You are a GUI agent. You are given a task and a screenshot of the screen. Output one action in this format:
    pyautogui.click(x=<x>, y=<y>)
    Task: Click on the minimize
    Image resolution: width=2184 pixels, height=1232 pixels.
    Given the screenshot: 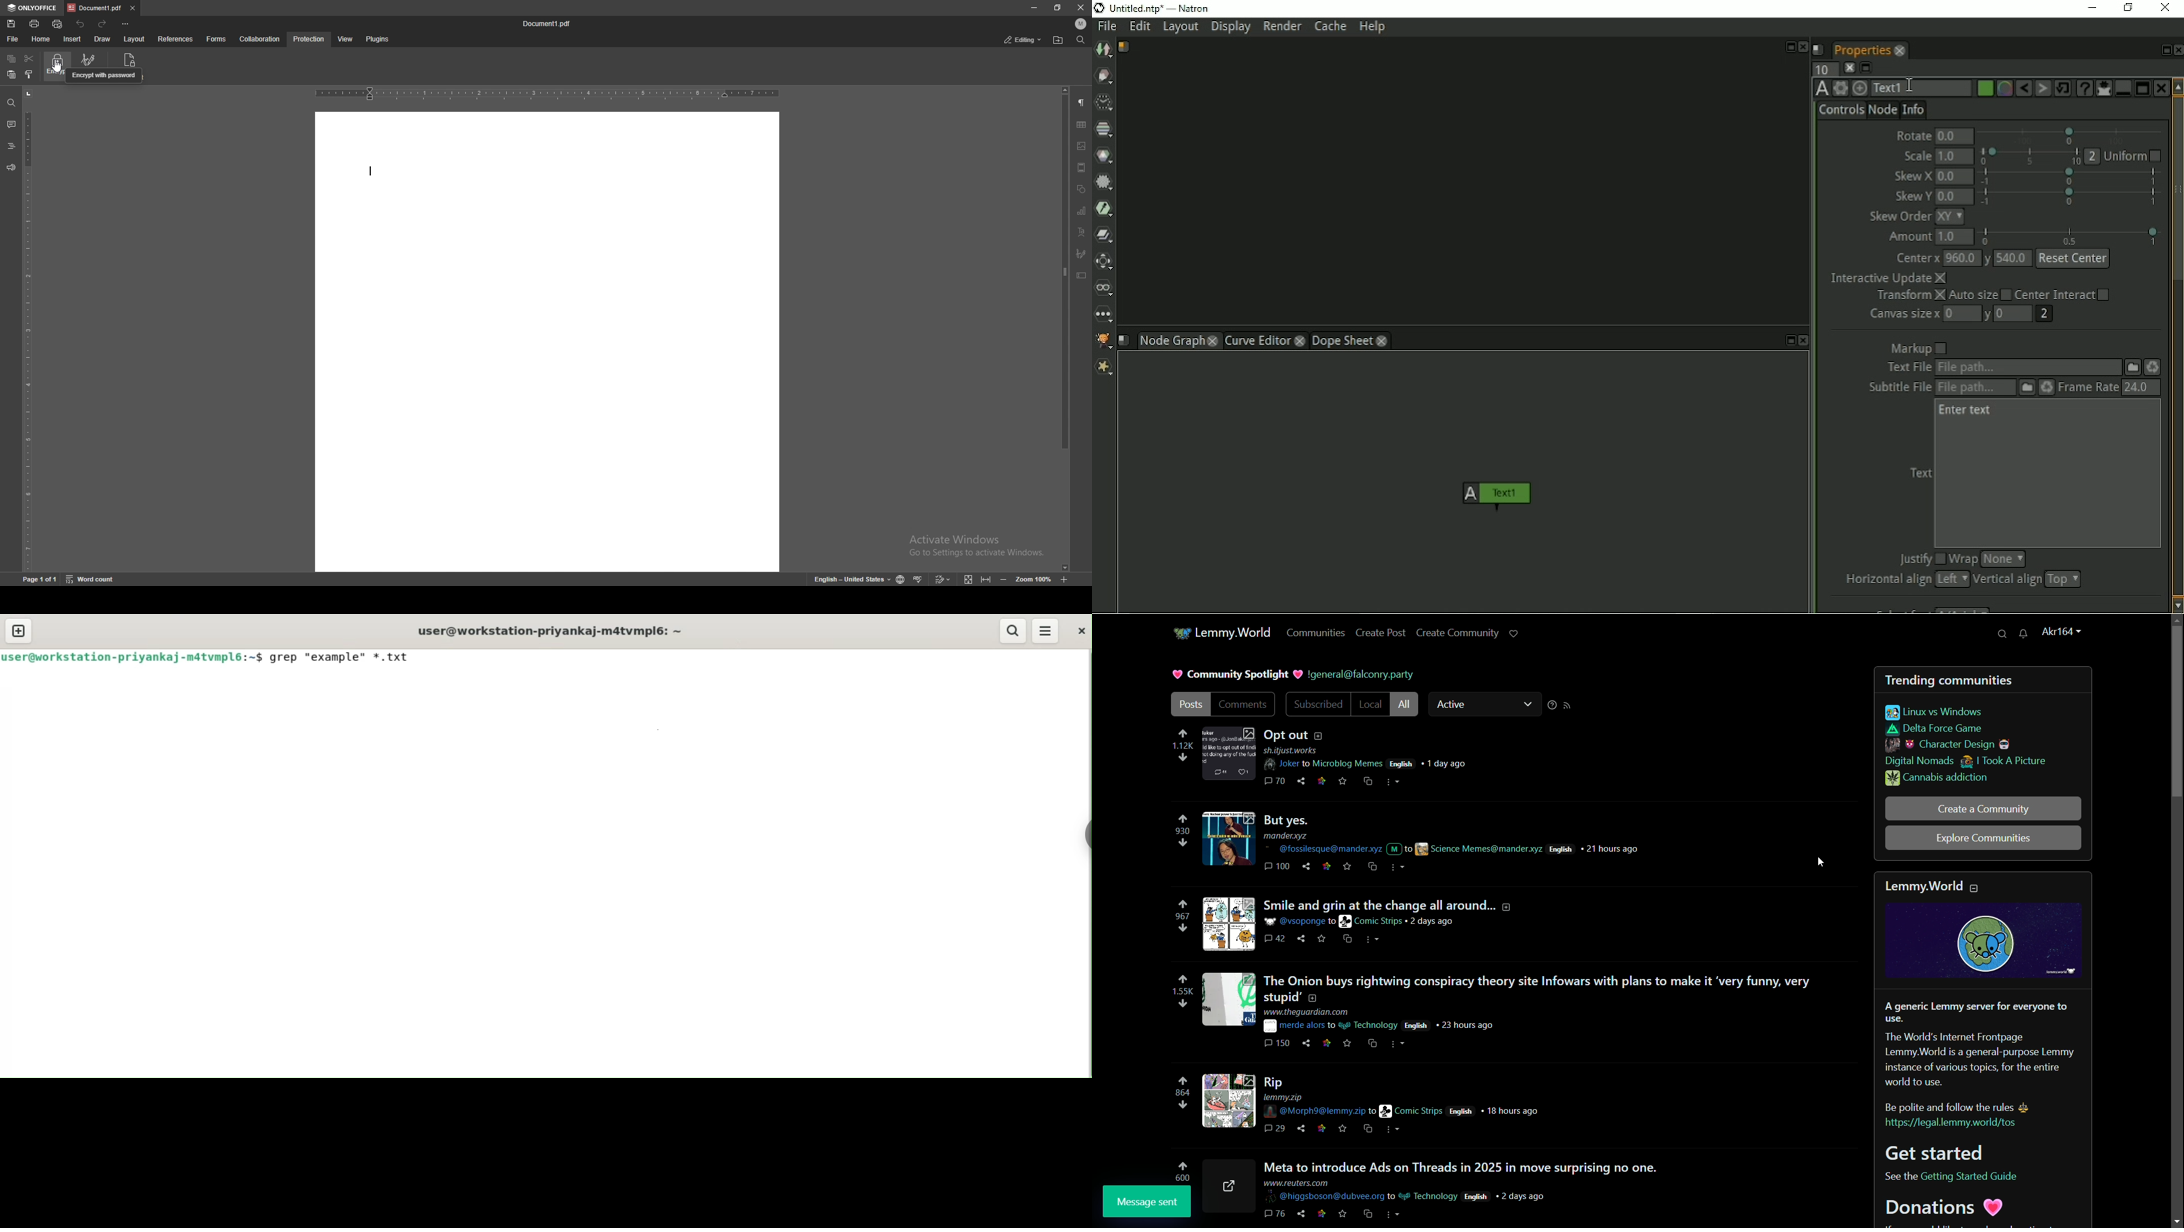 What is the action you would take?
    pyautogui.click(x=1033, y=7)
    